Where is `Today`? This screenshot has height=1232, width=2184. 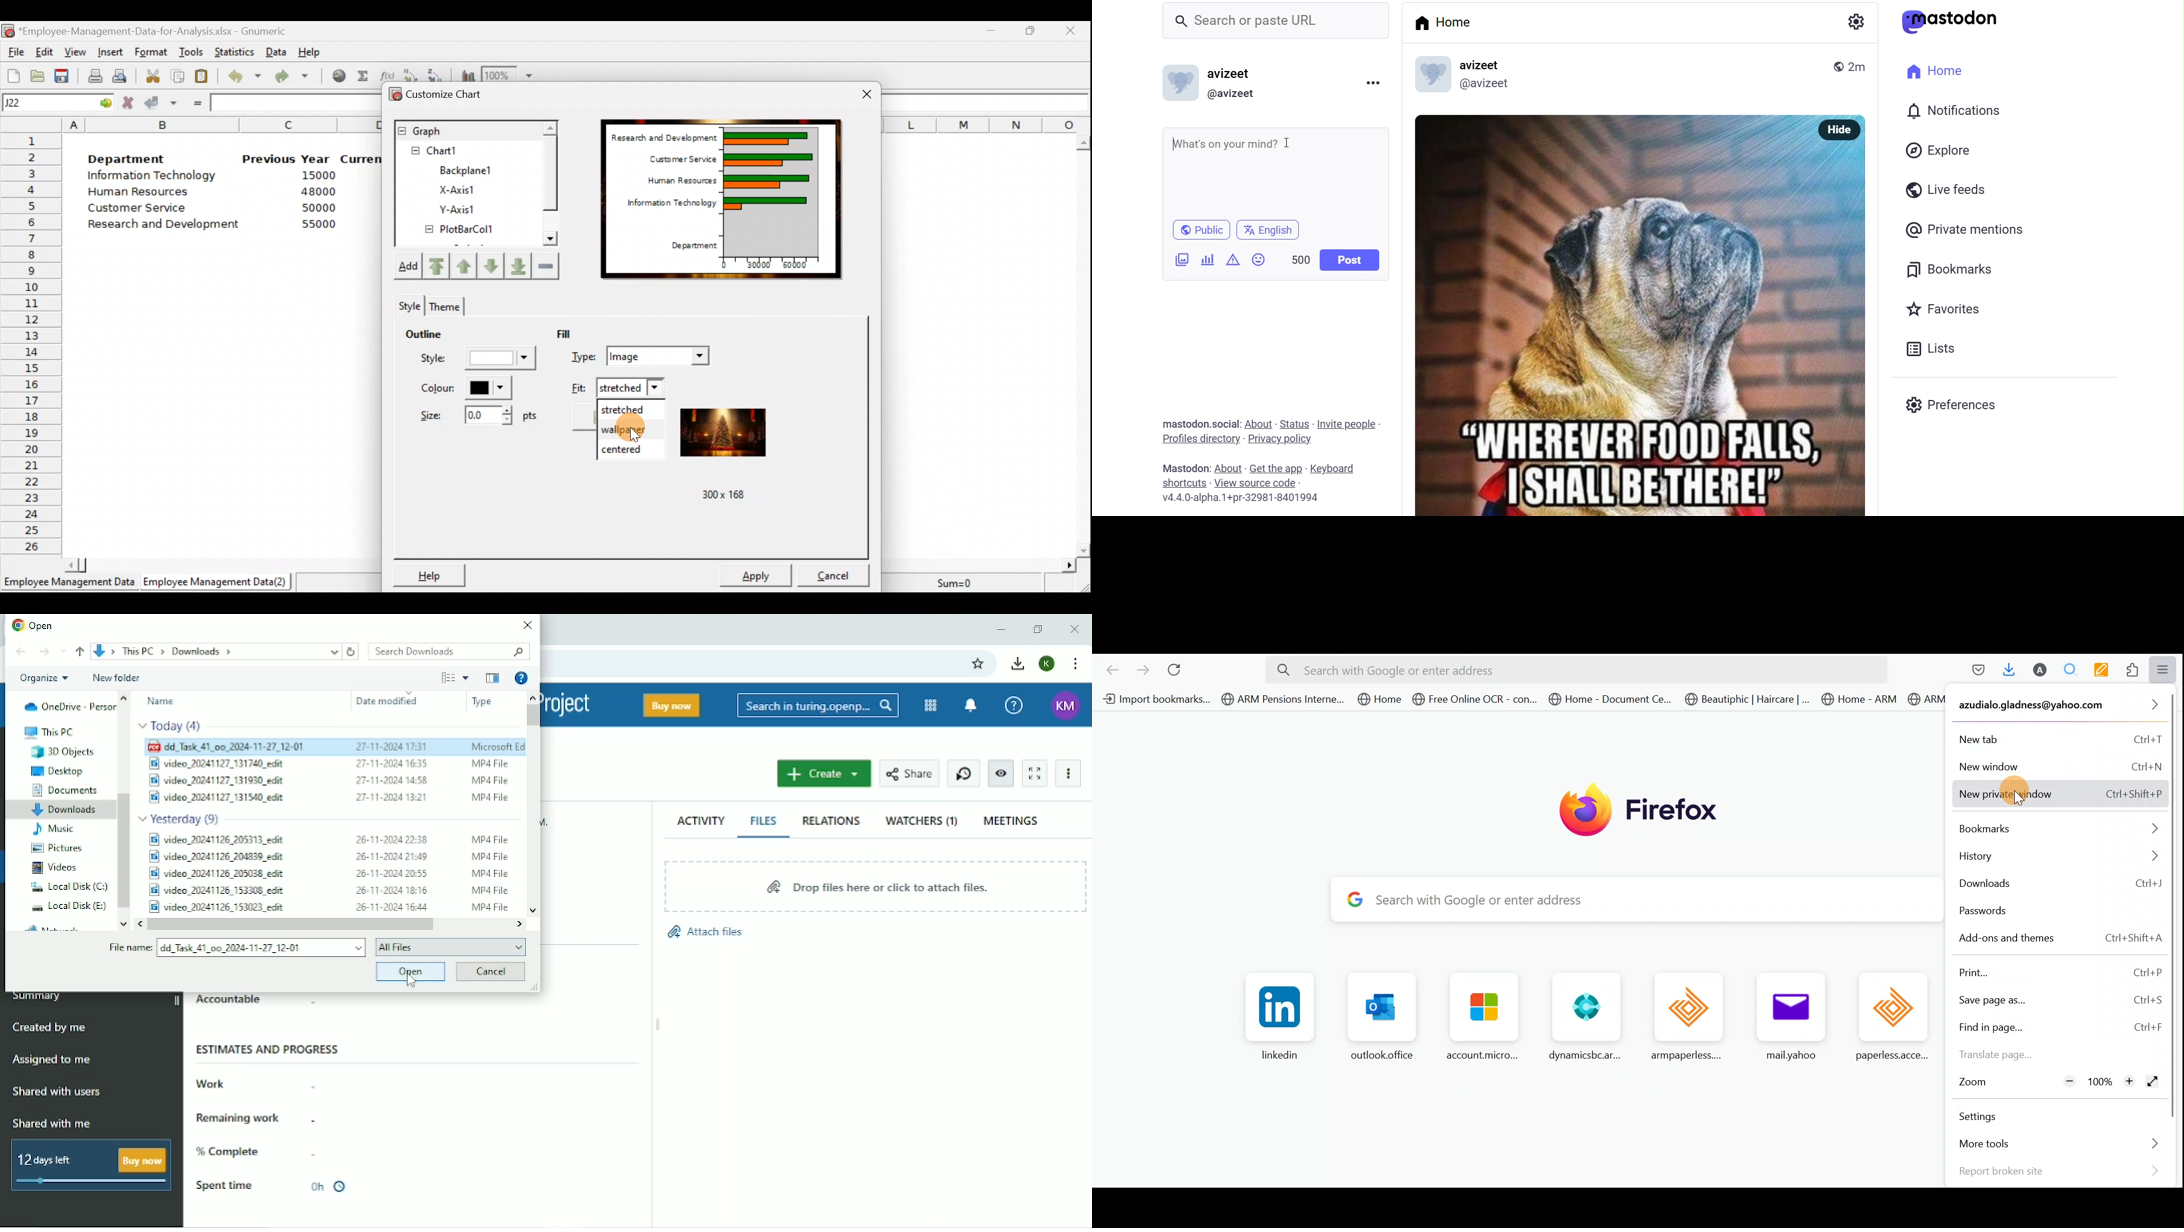
Today is located at coordinates (172, 727).